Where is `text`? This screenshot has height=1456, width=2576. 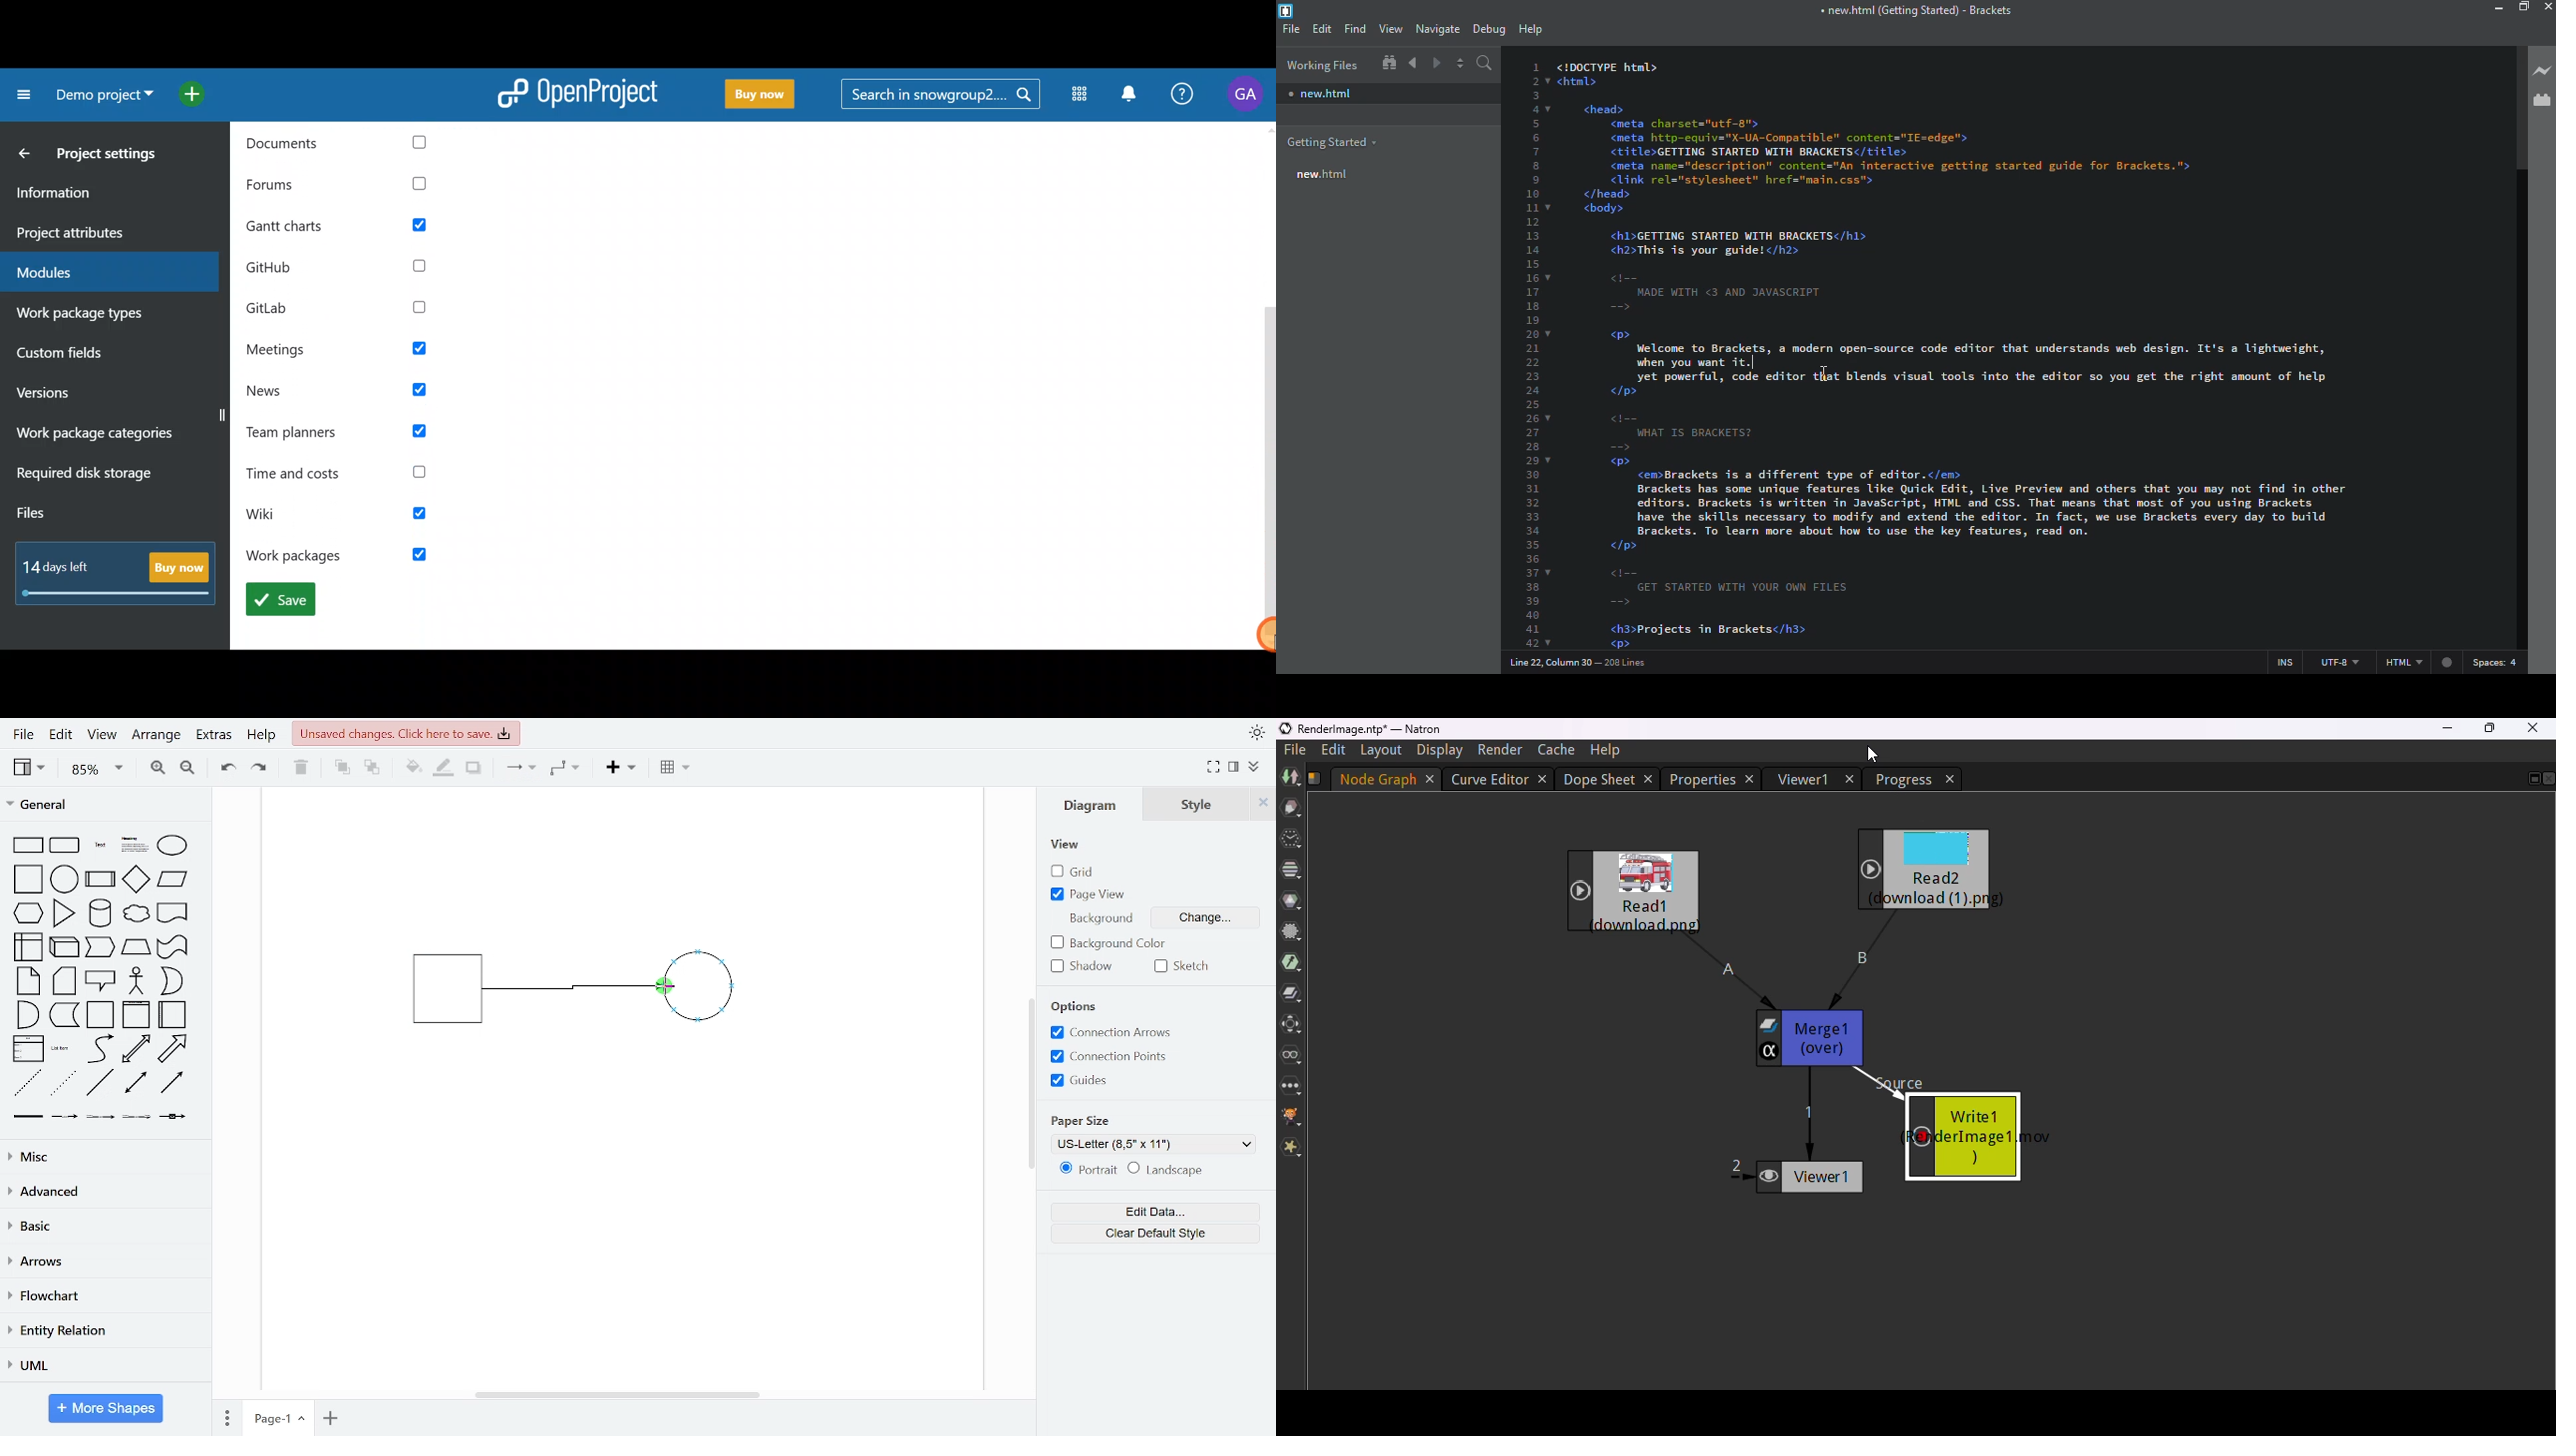
text is located at coordinates (102, 847).